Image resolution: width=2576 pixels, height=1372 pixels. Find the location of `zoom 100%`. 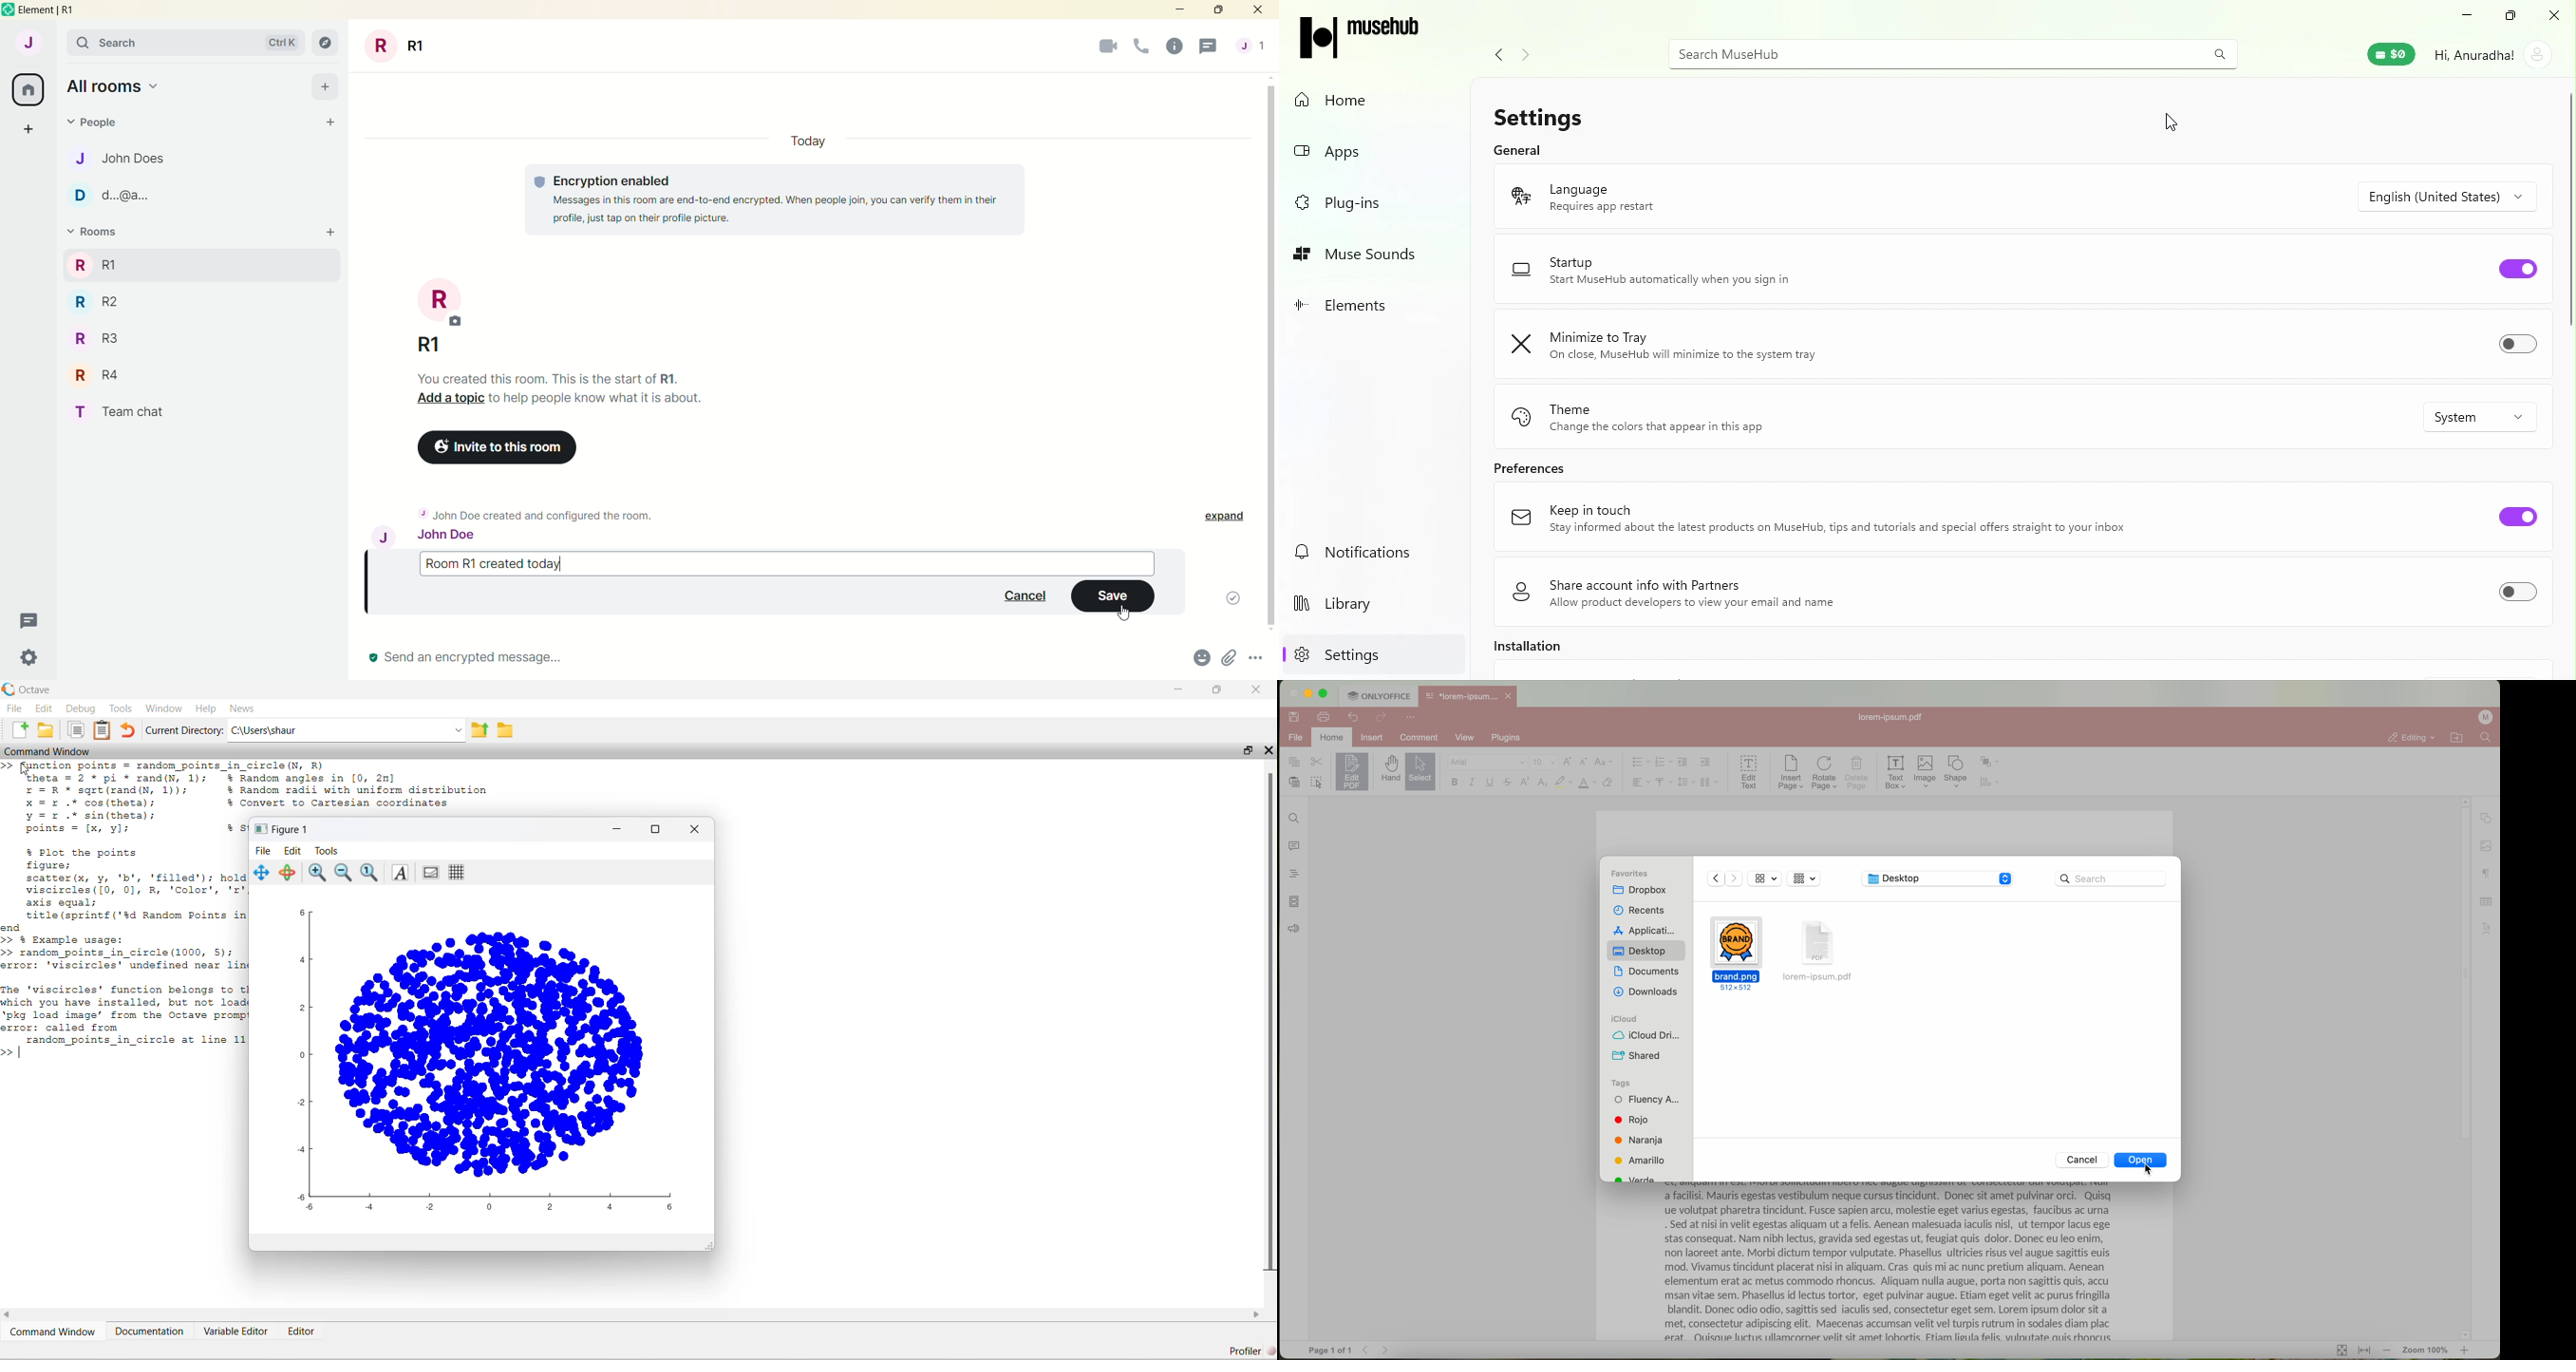

zoom 100% is located at coordinates (2426, 1352).